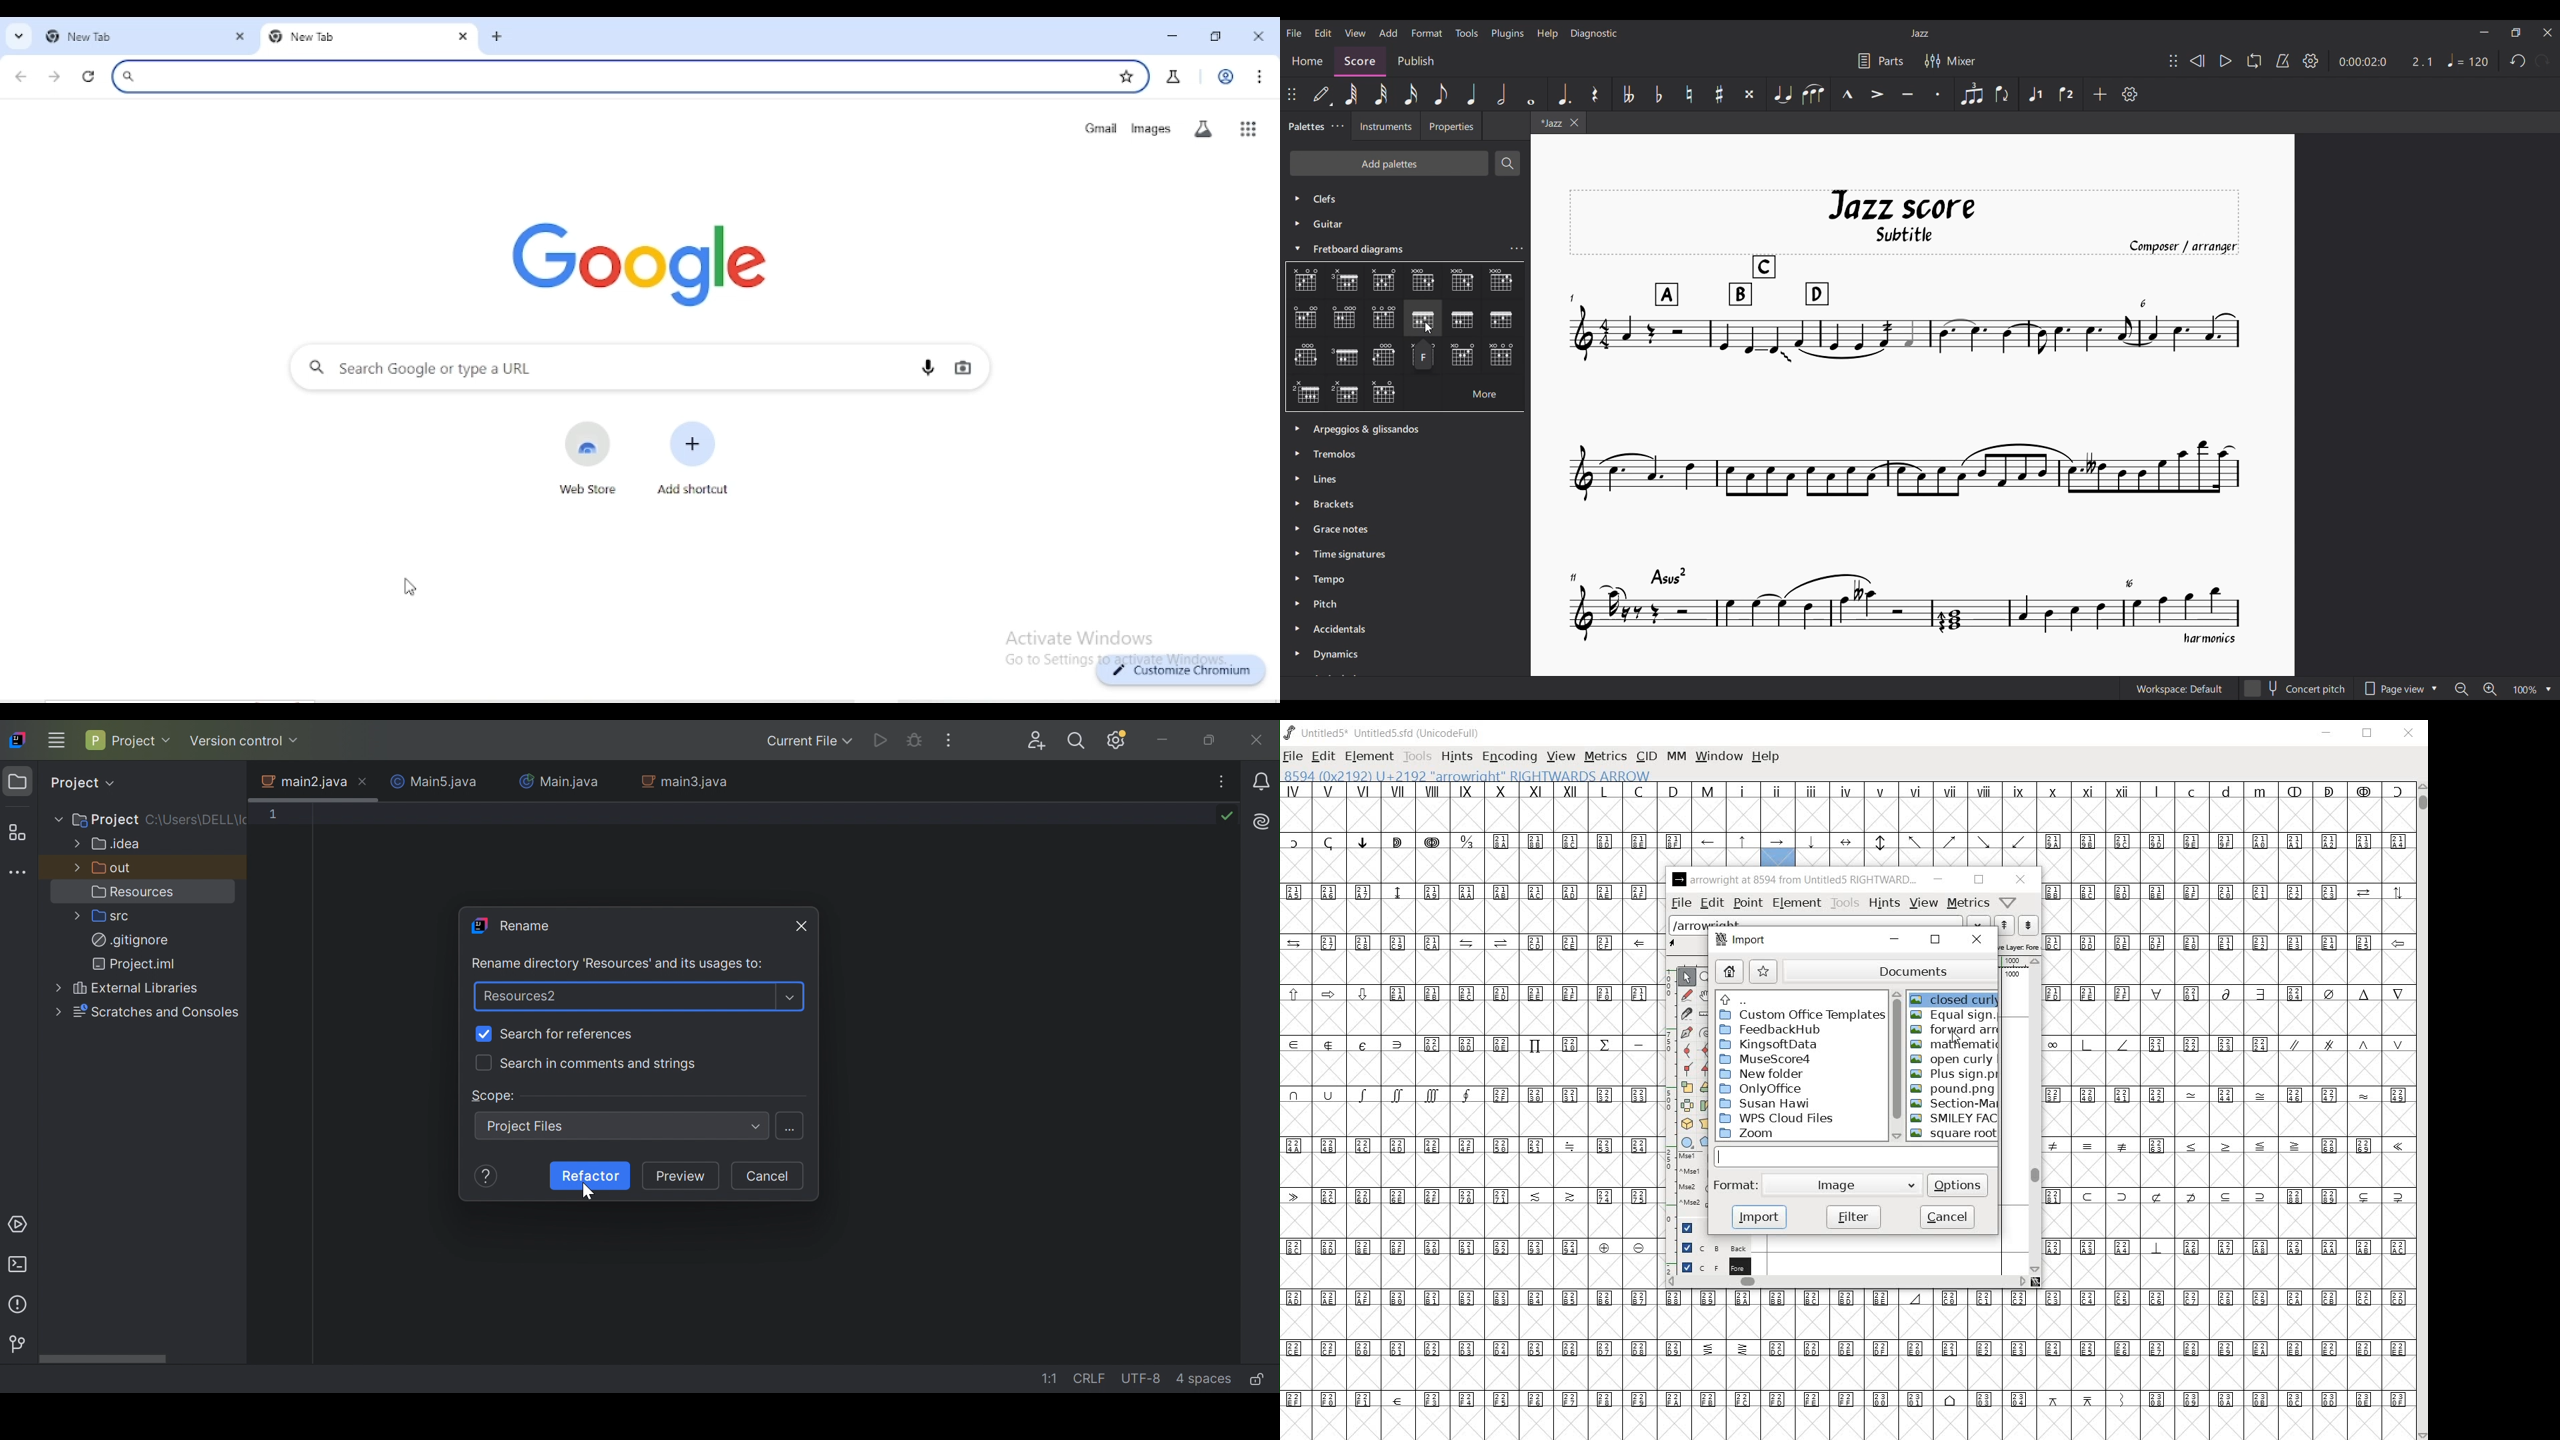  What do you see at coordinates (1355, 33) in the screenshot?
I see `View menu` at bounding box center [1355, 33].